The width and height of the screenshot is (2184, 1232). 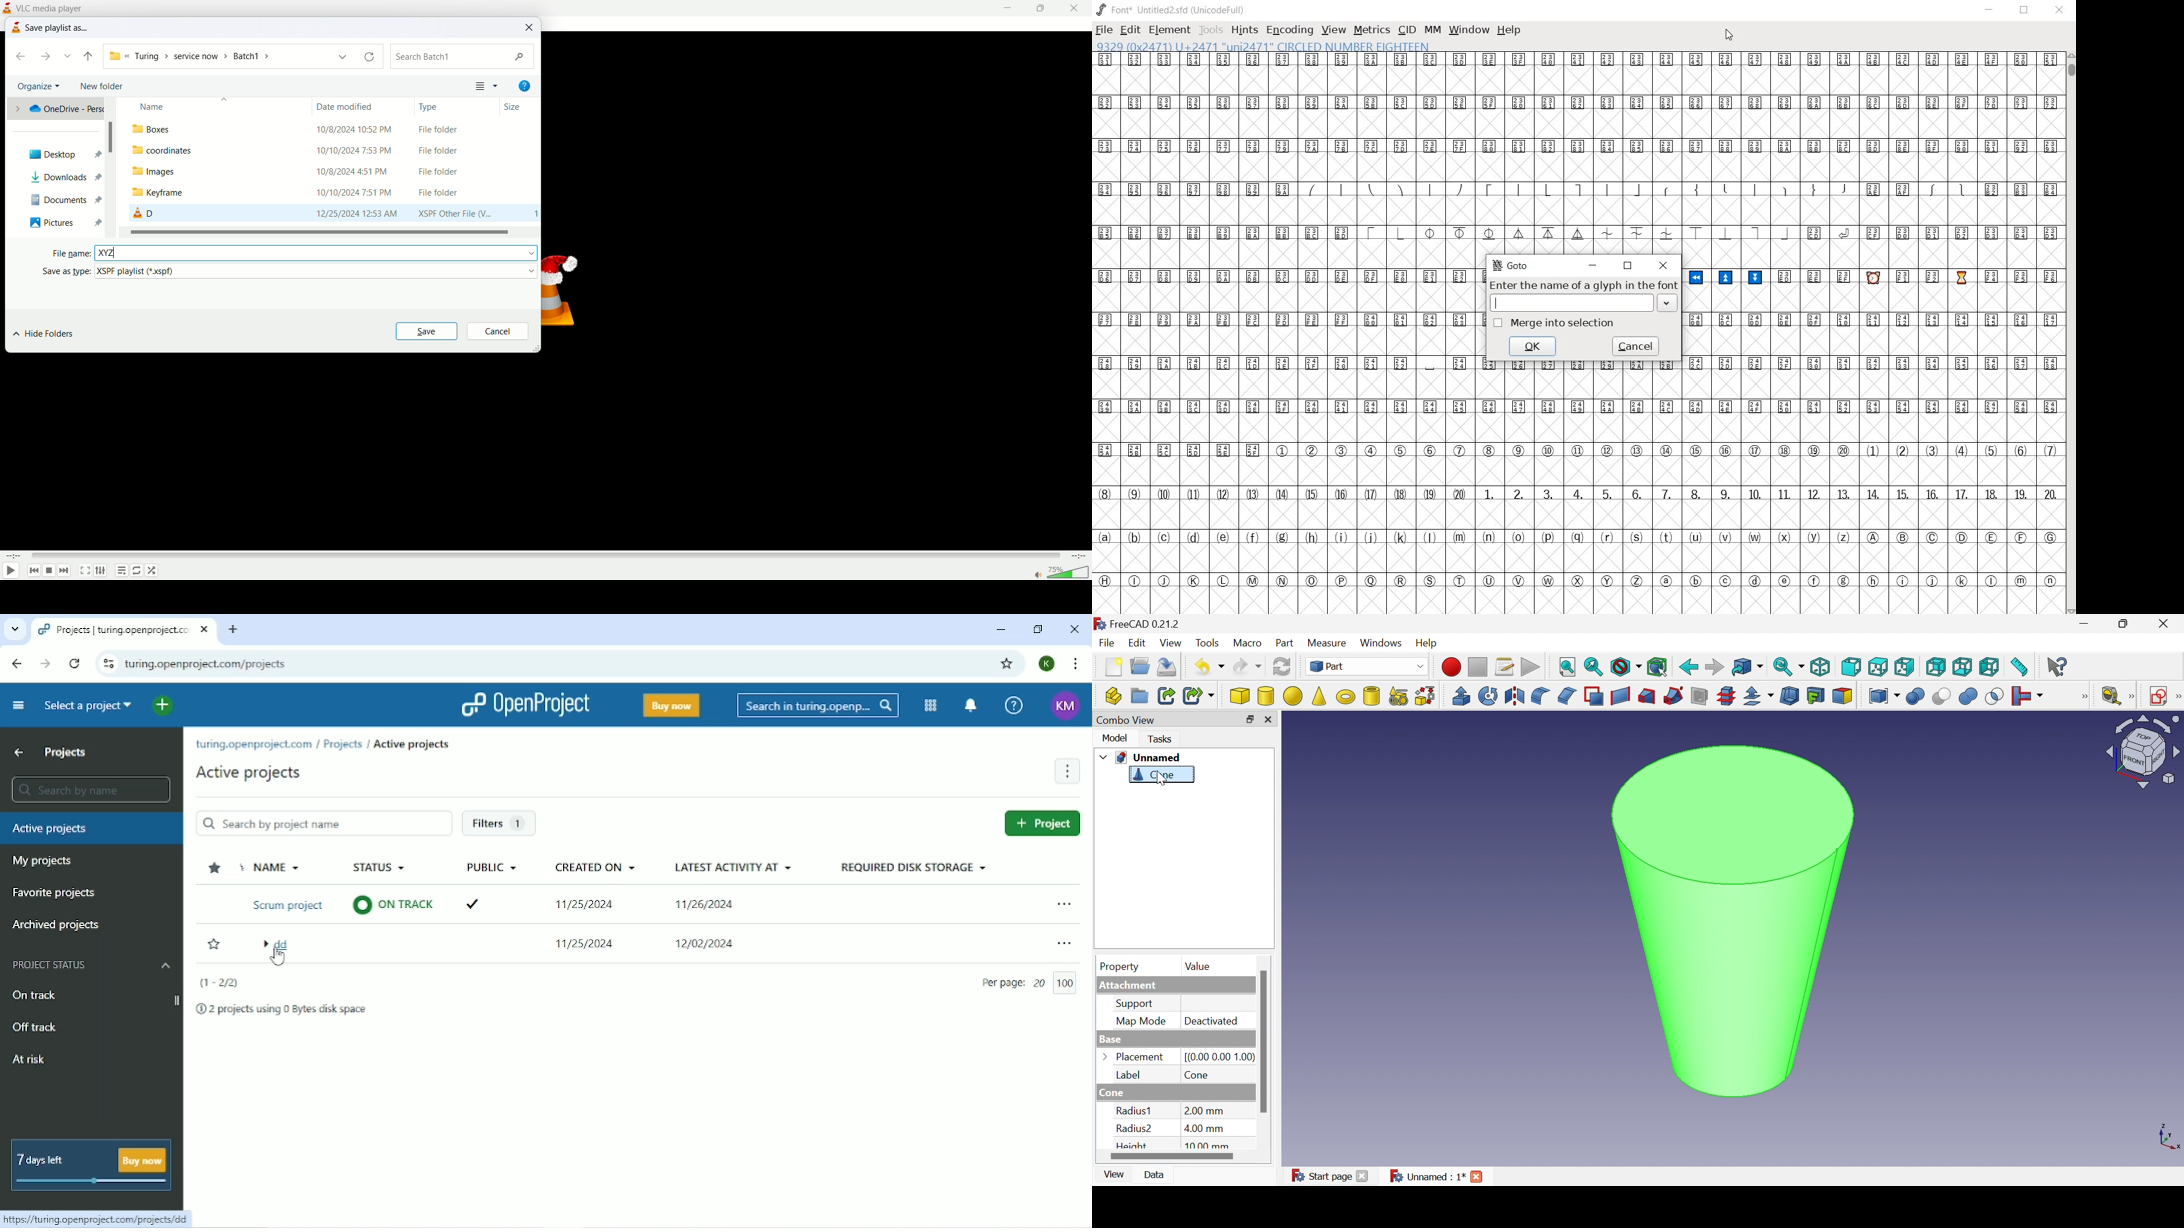 I want to click on save playlist as, so click(x=59, y=27).